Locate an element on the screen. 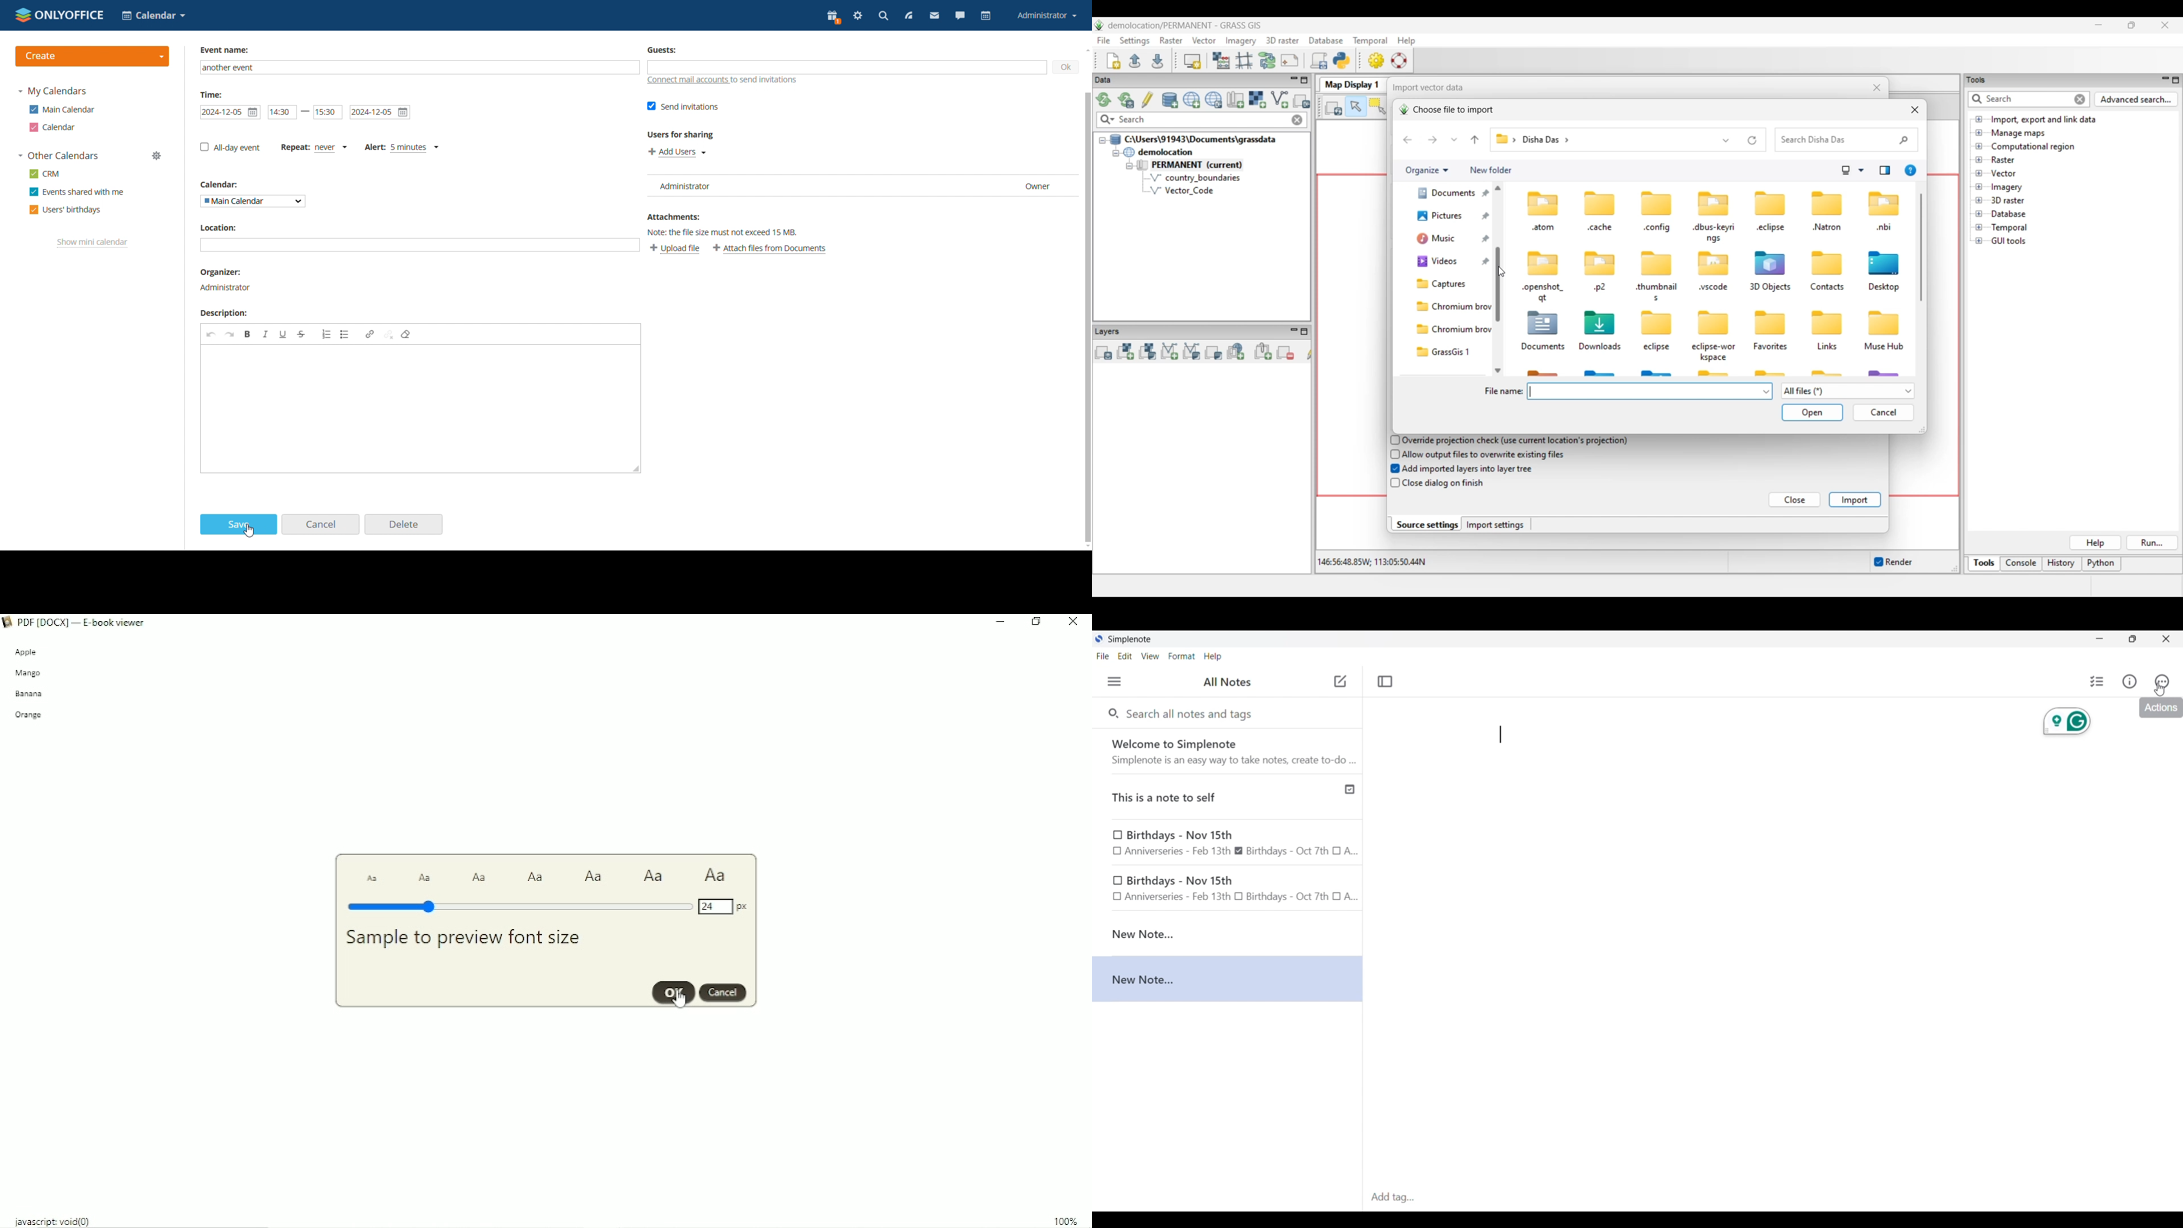 The width and height of the screenshot is (2184, 1232). calendar is located at coordinates (54, 127).